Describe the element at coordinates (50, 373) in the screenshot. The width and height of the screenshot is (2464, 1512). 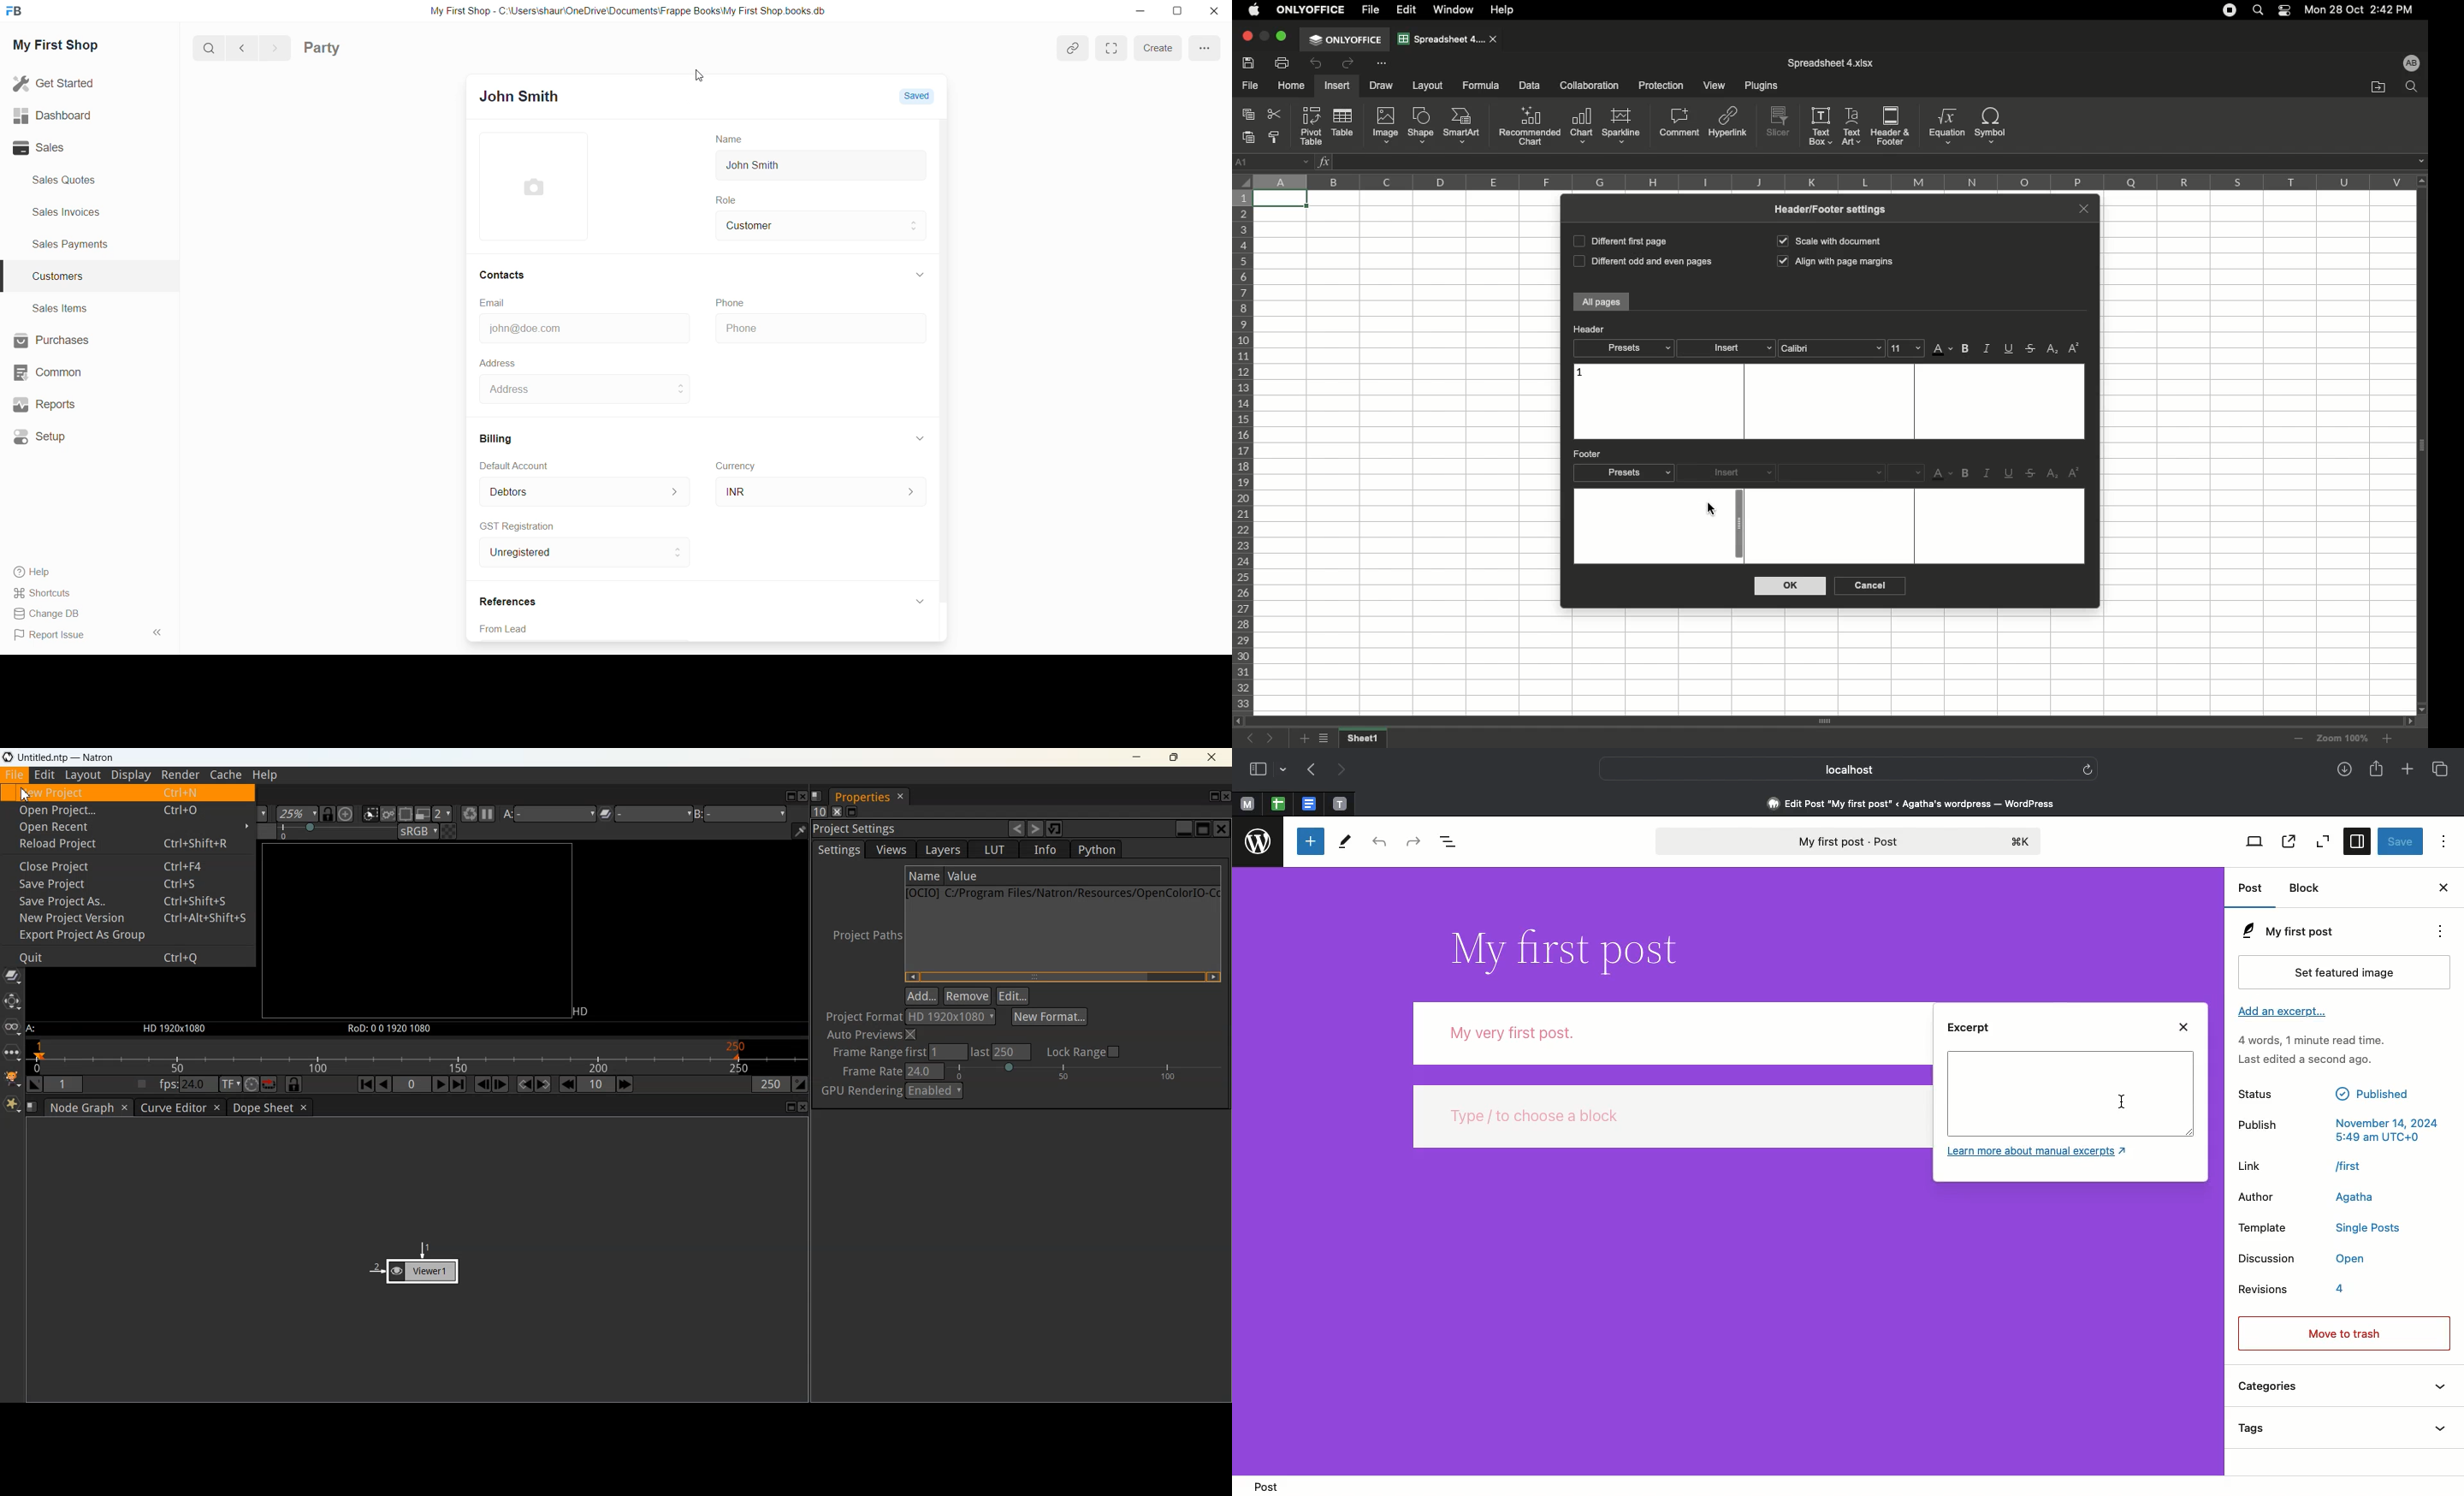
I see `Common` at that location.